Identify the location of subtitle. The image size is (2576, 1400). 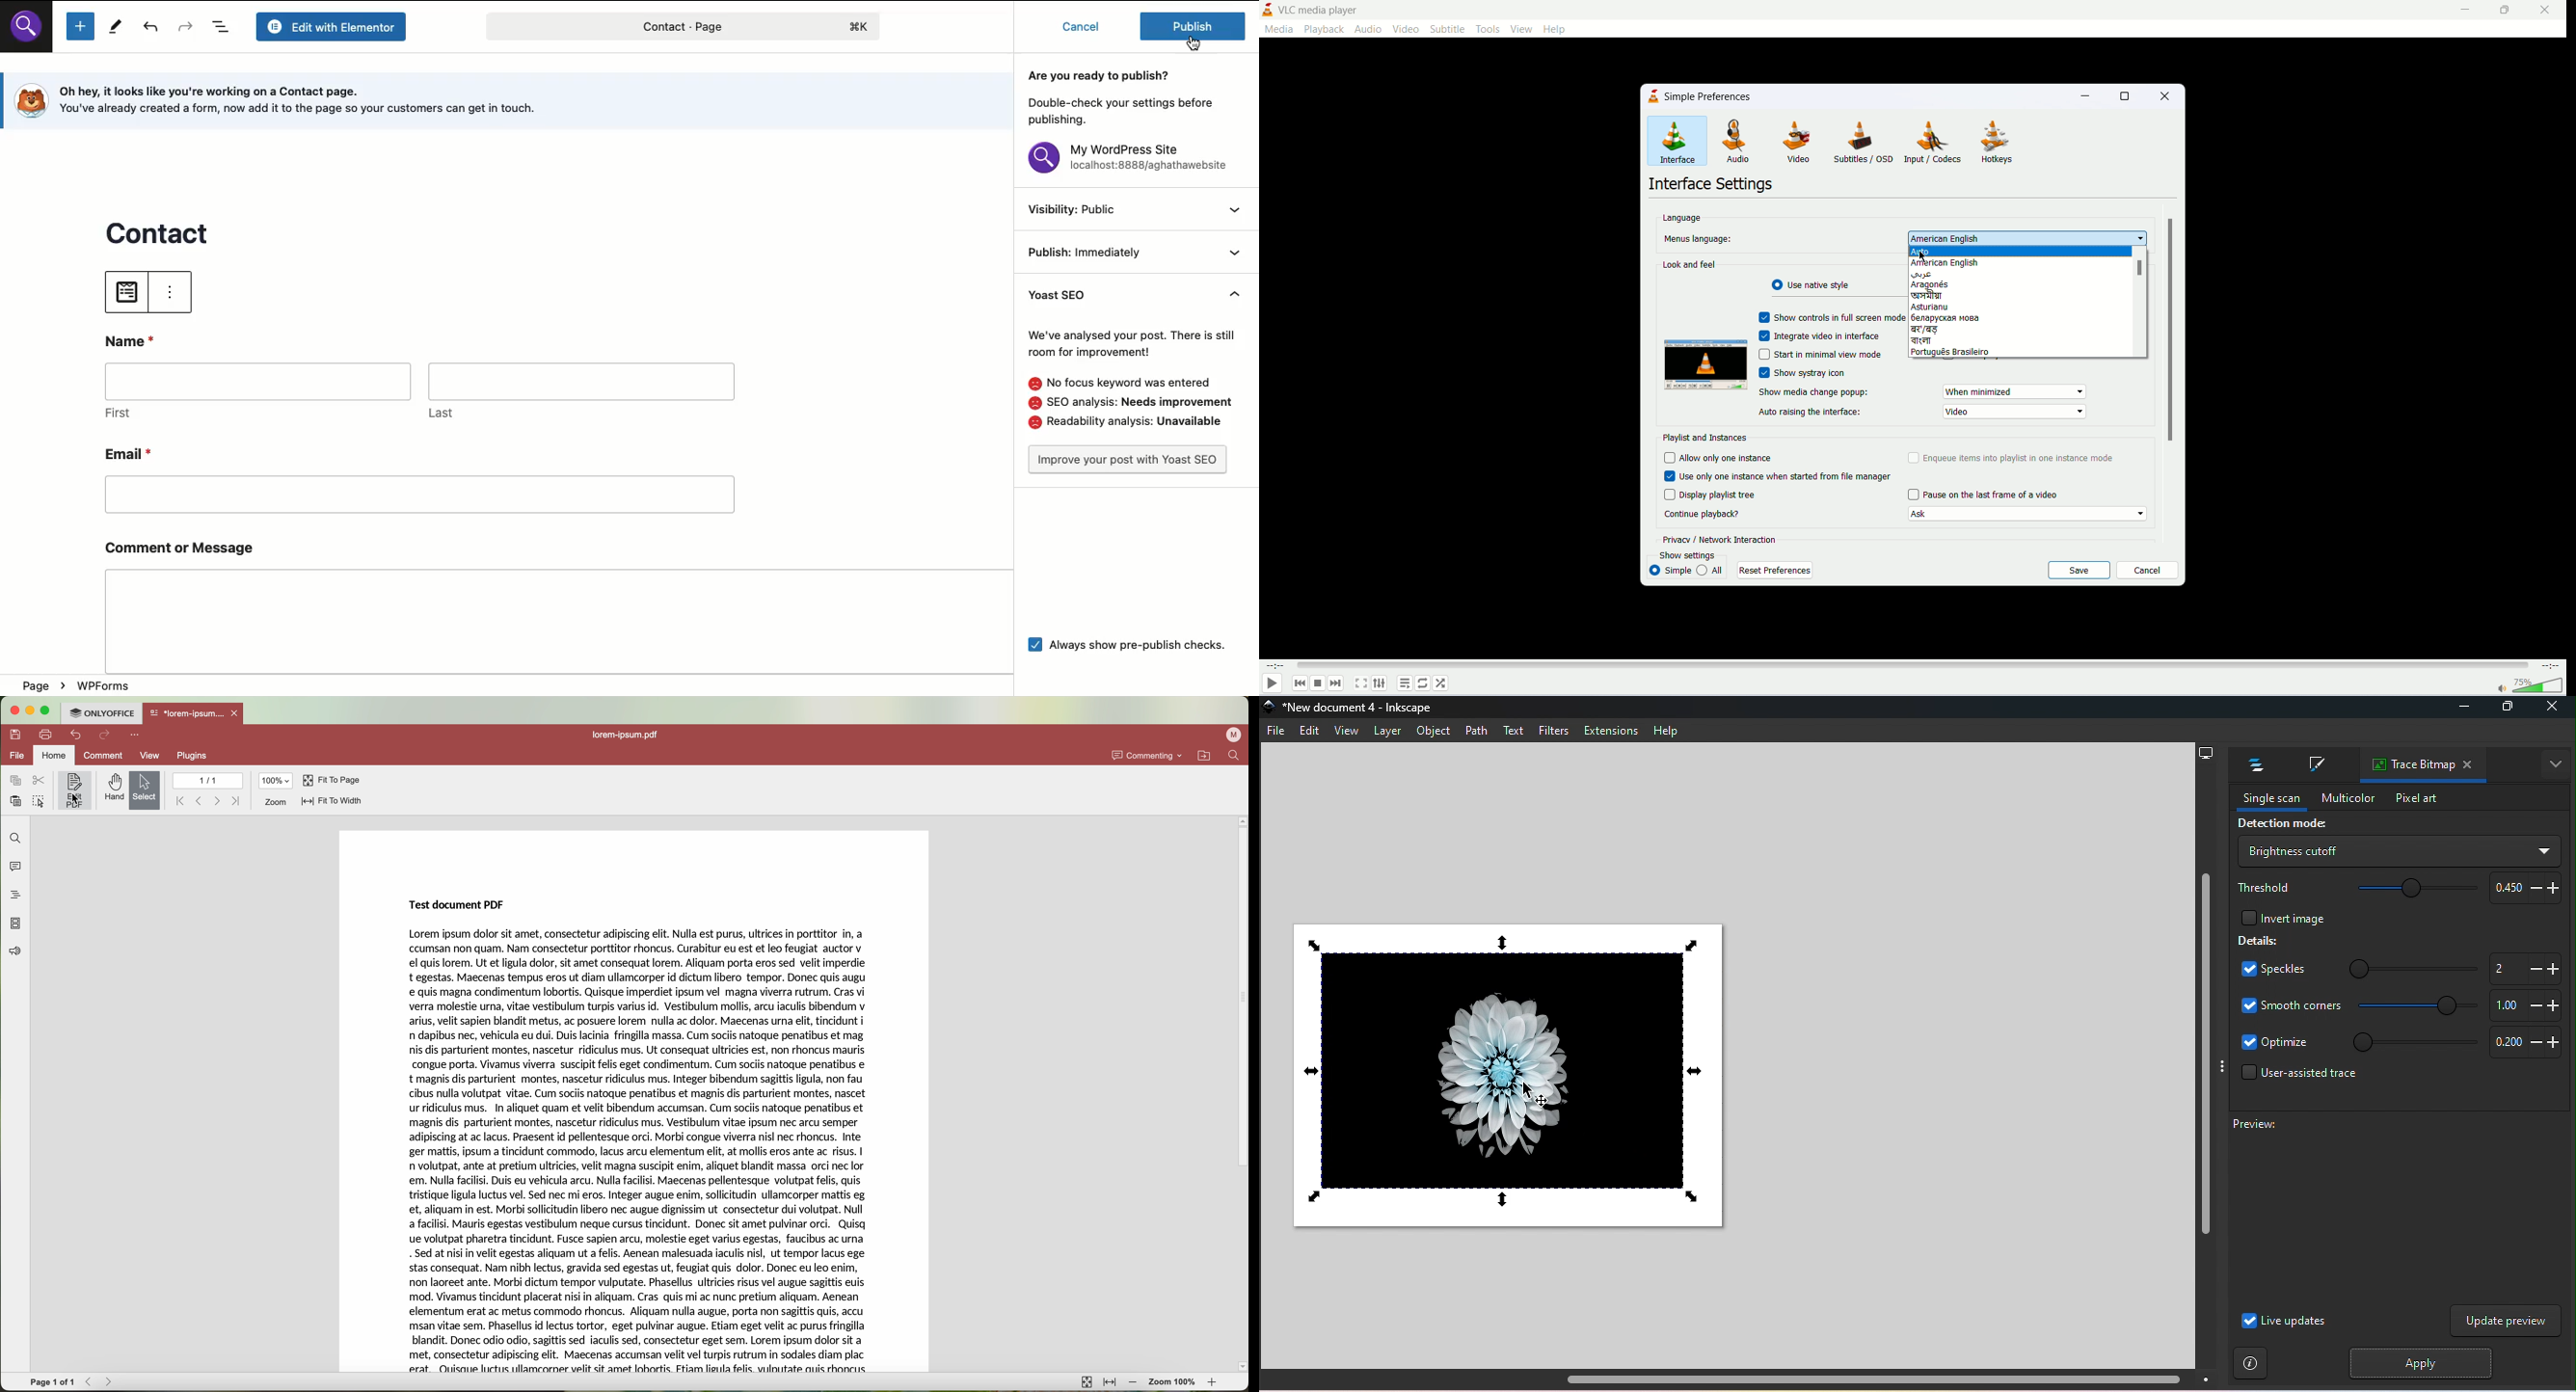
(1450, 29).